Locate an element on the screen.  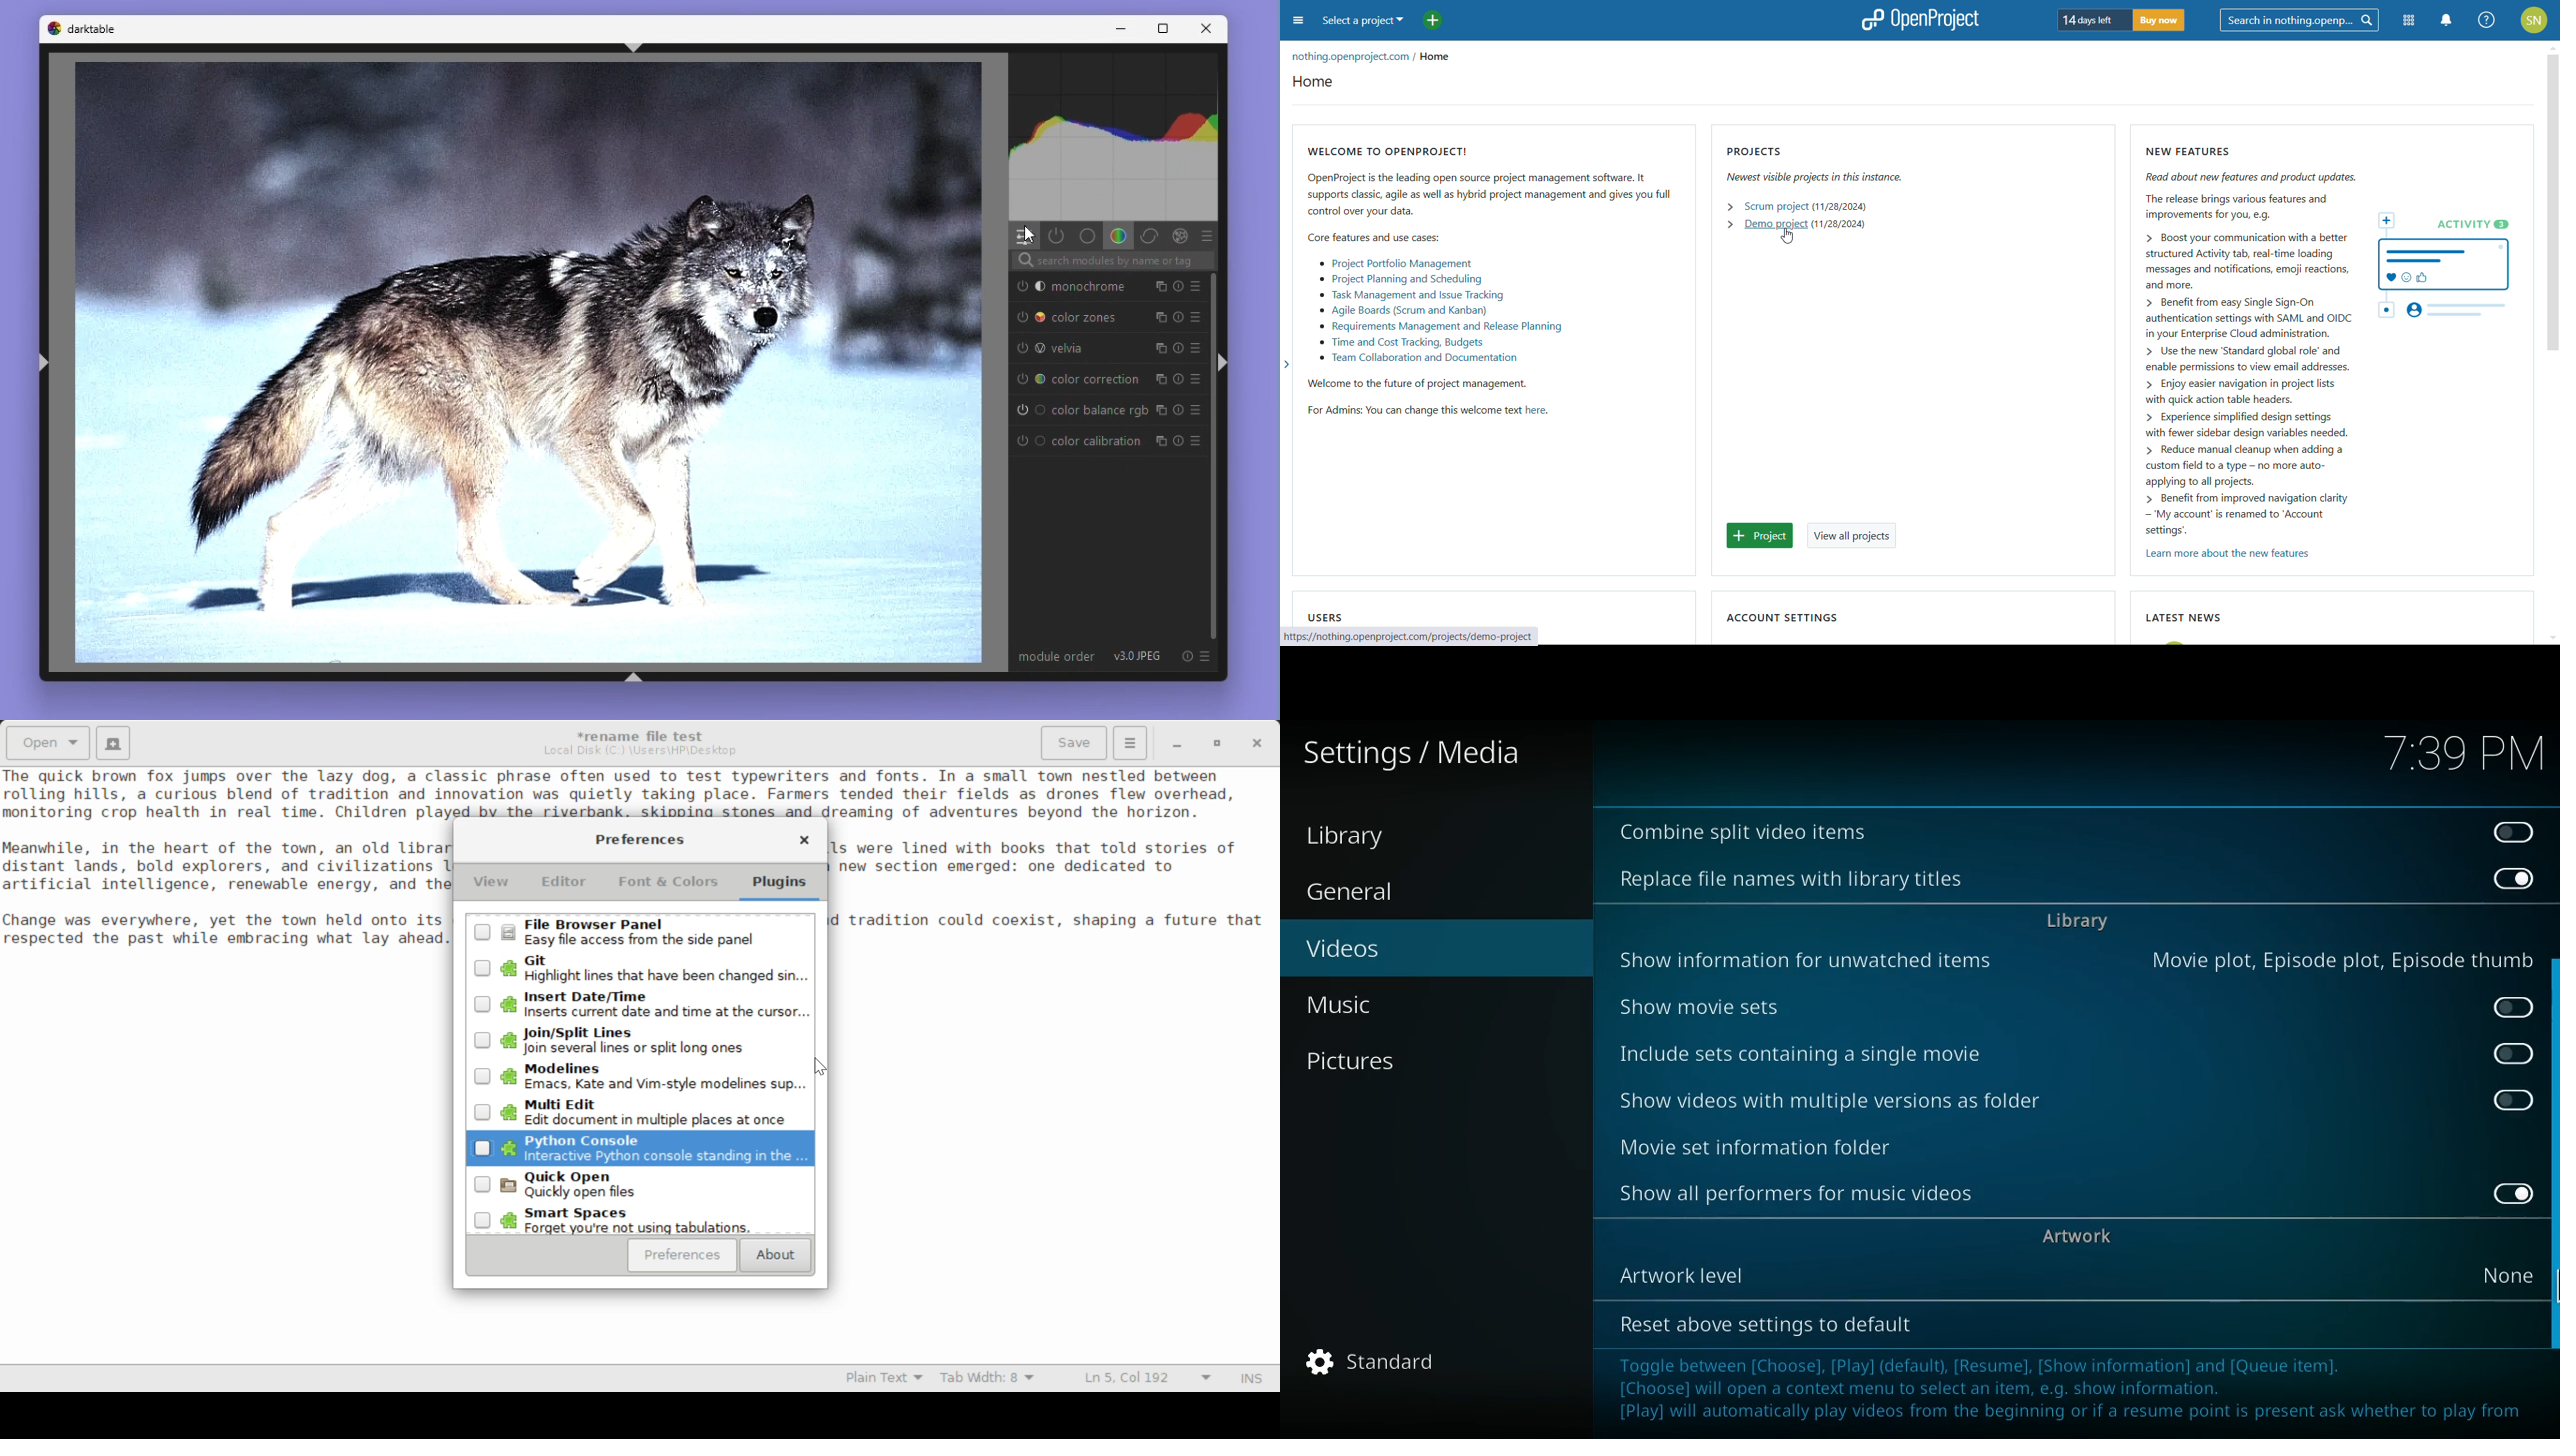
home is located at coordinates (1454, 57).